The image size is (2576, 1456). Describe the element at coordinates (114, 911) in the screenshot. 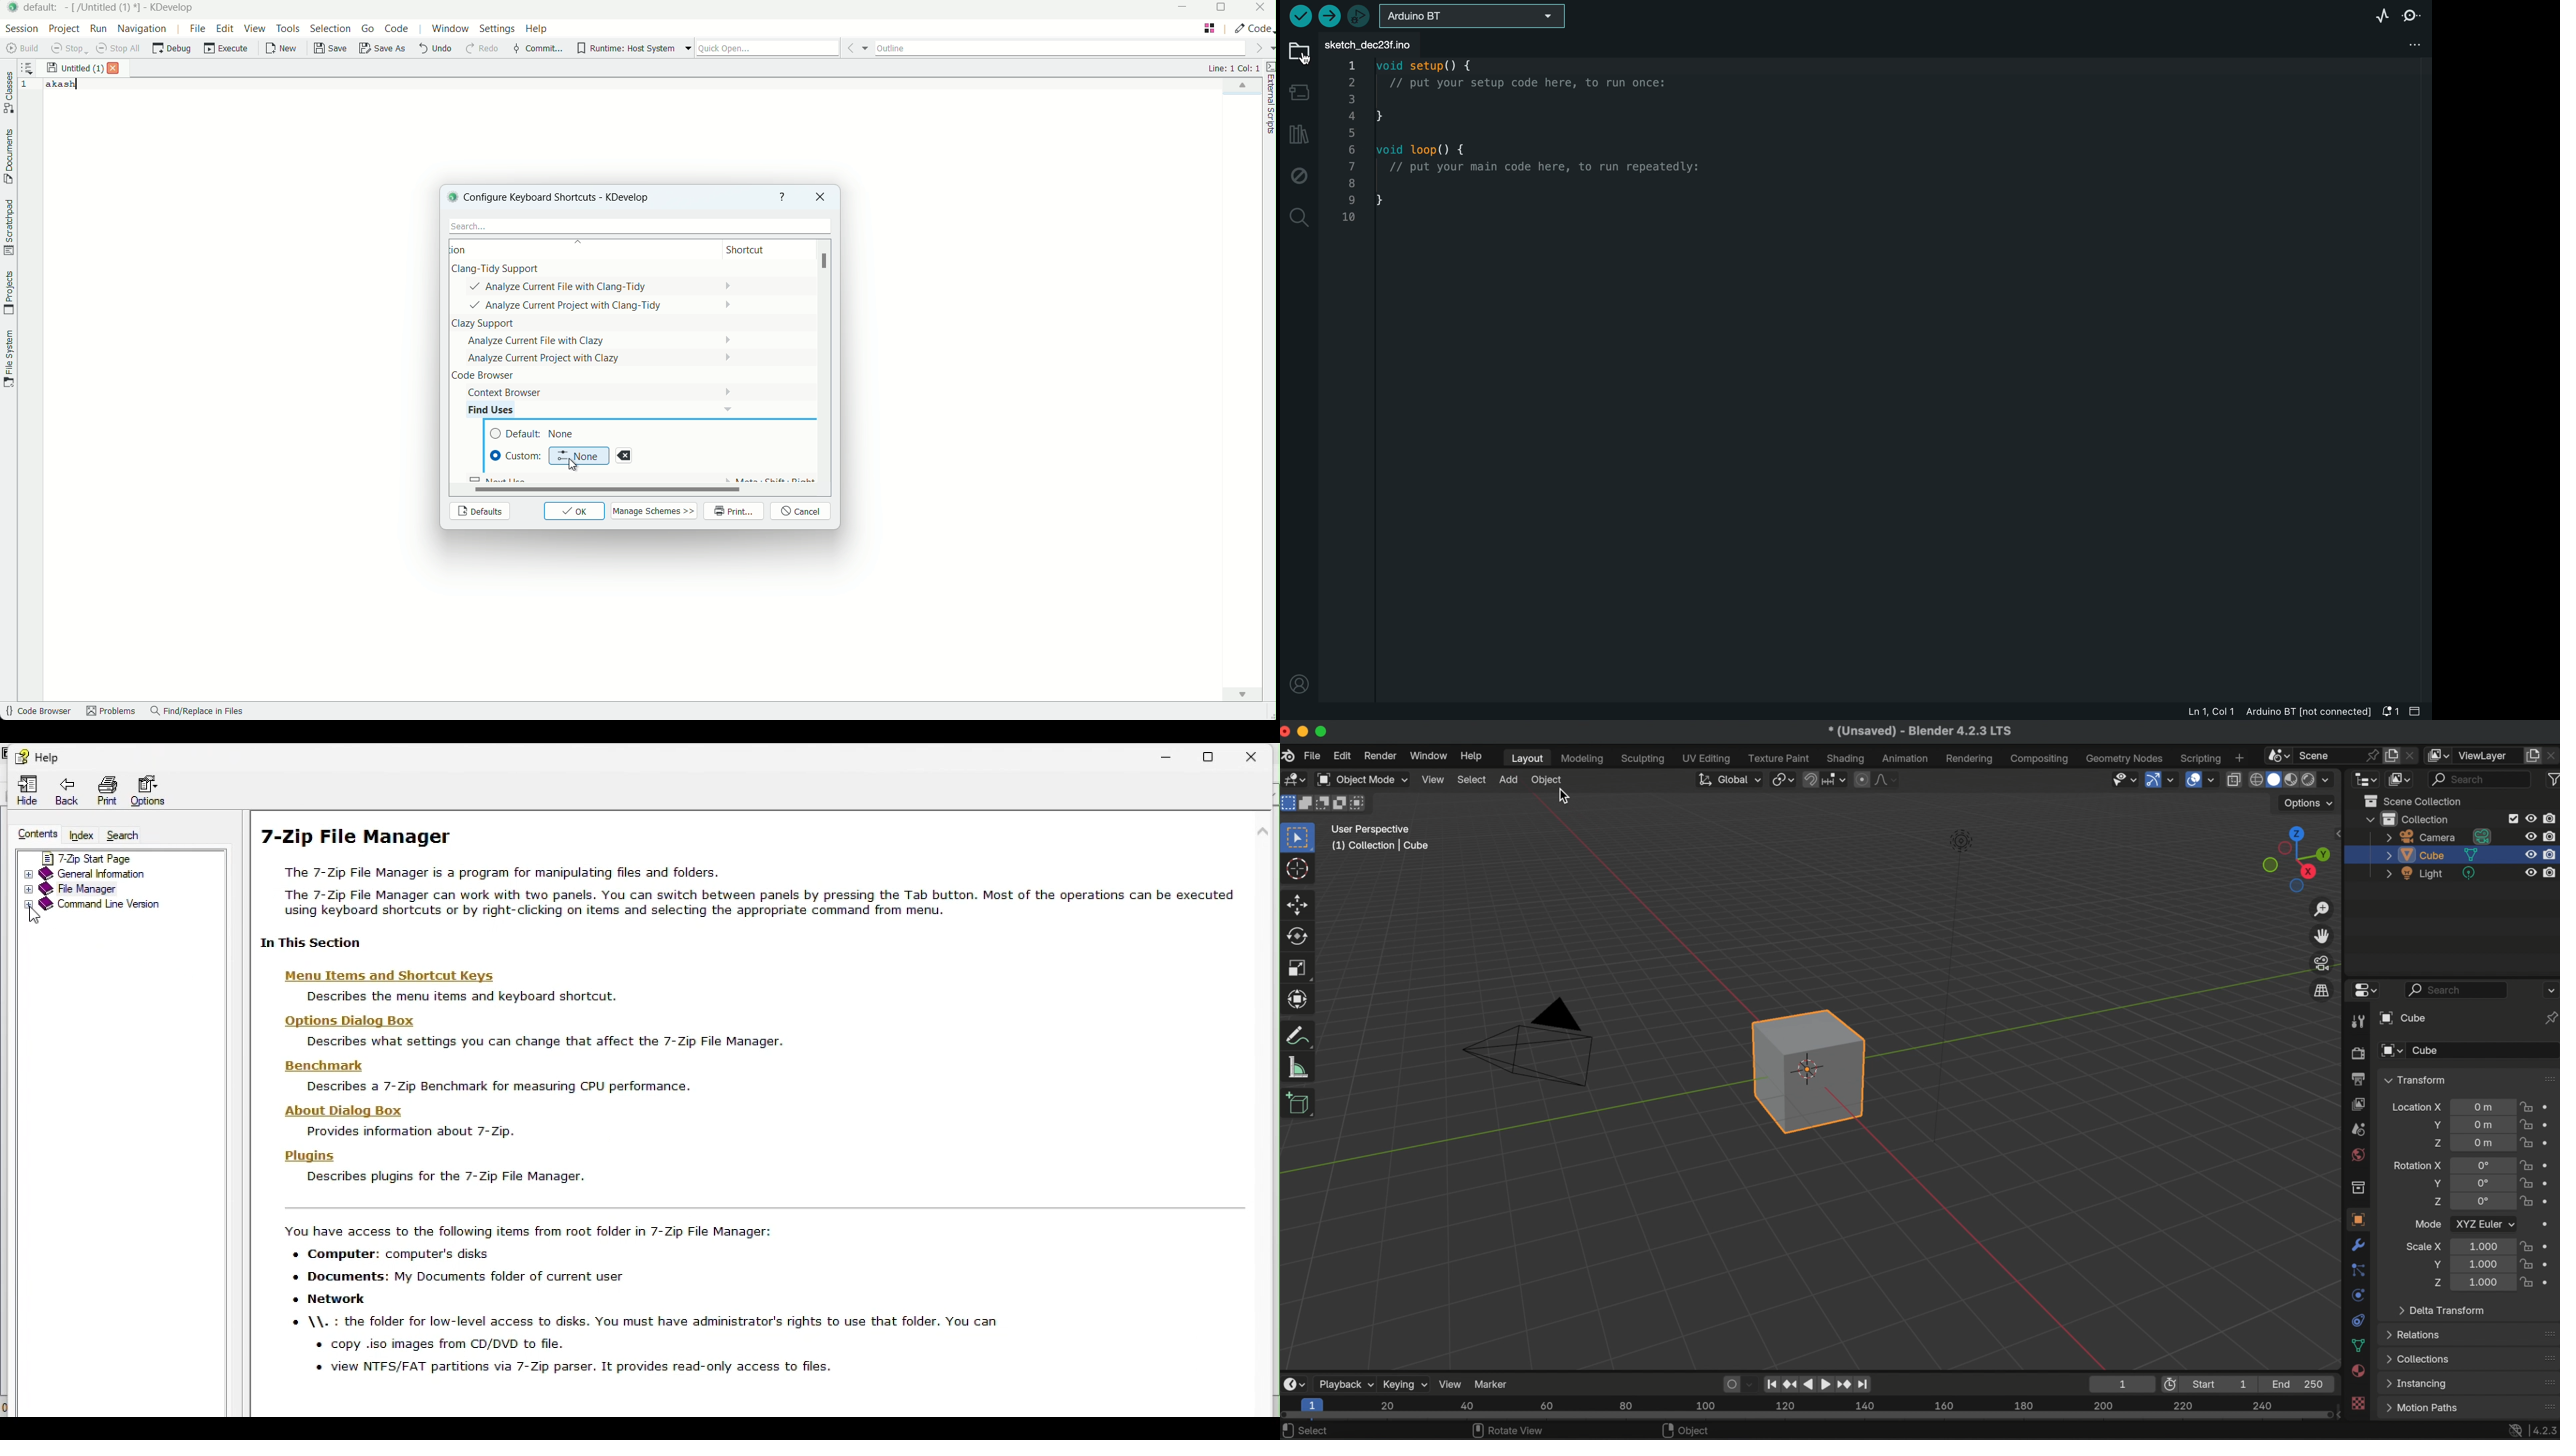

I see `Cursor on Command line version` at that location.